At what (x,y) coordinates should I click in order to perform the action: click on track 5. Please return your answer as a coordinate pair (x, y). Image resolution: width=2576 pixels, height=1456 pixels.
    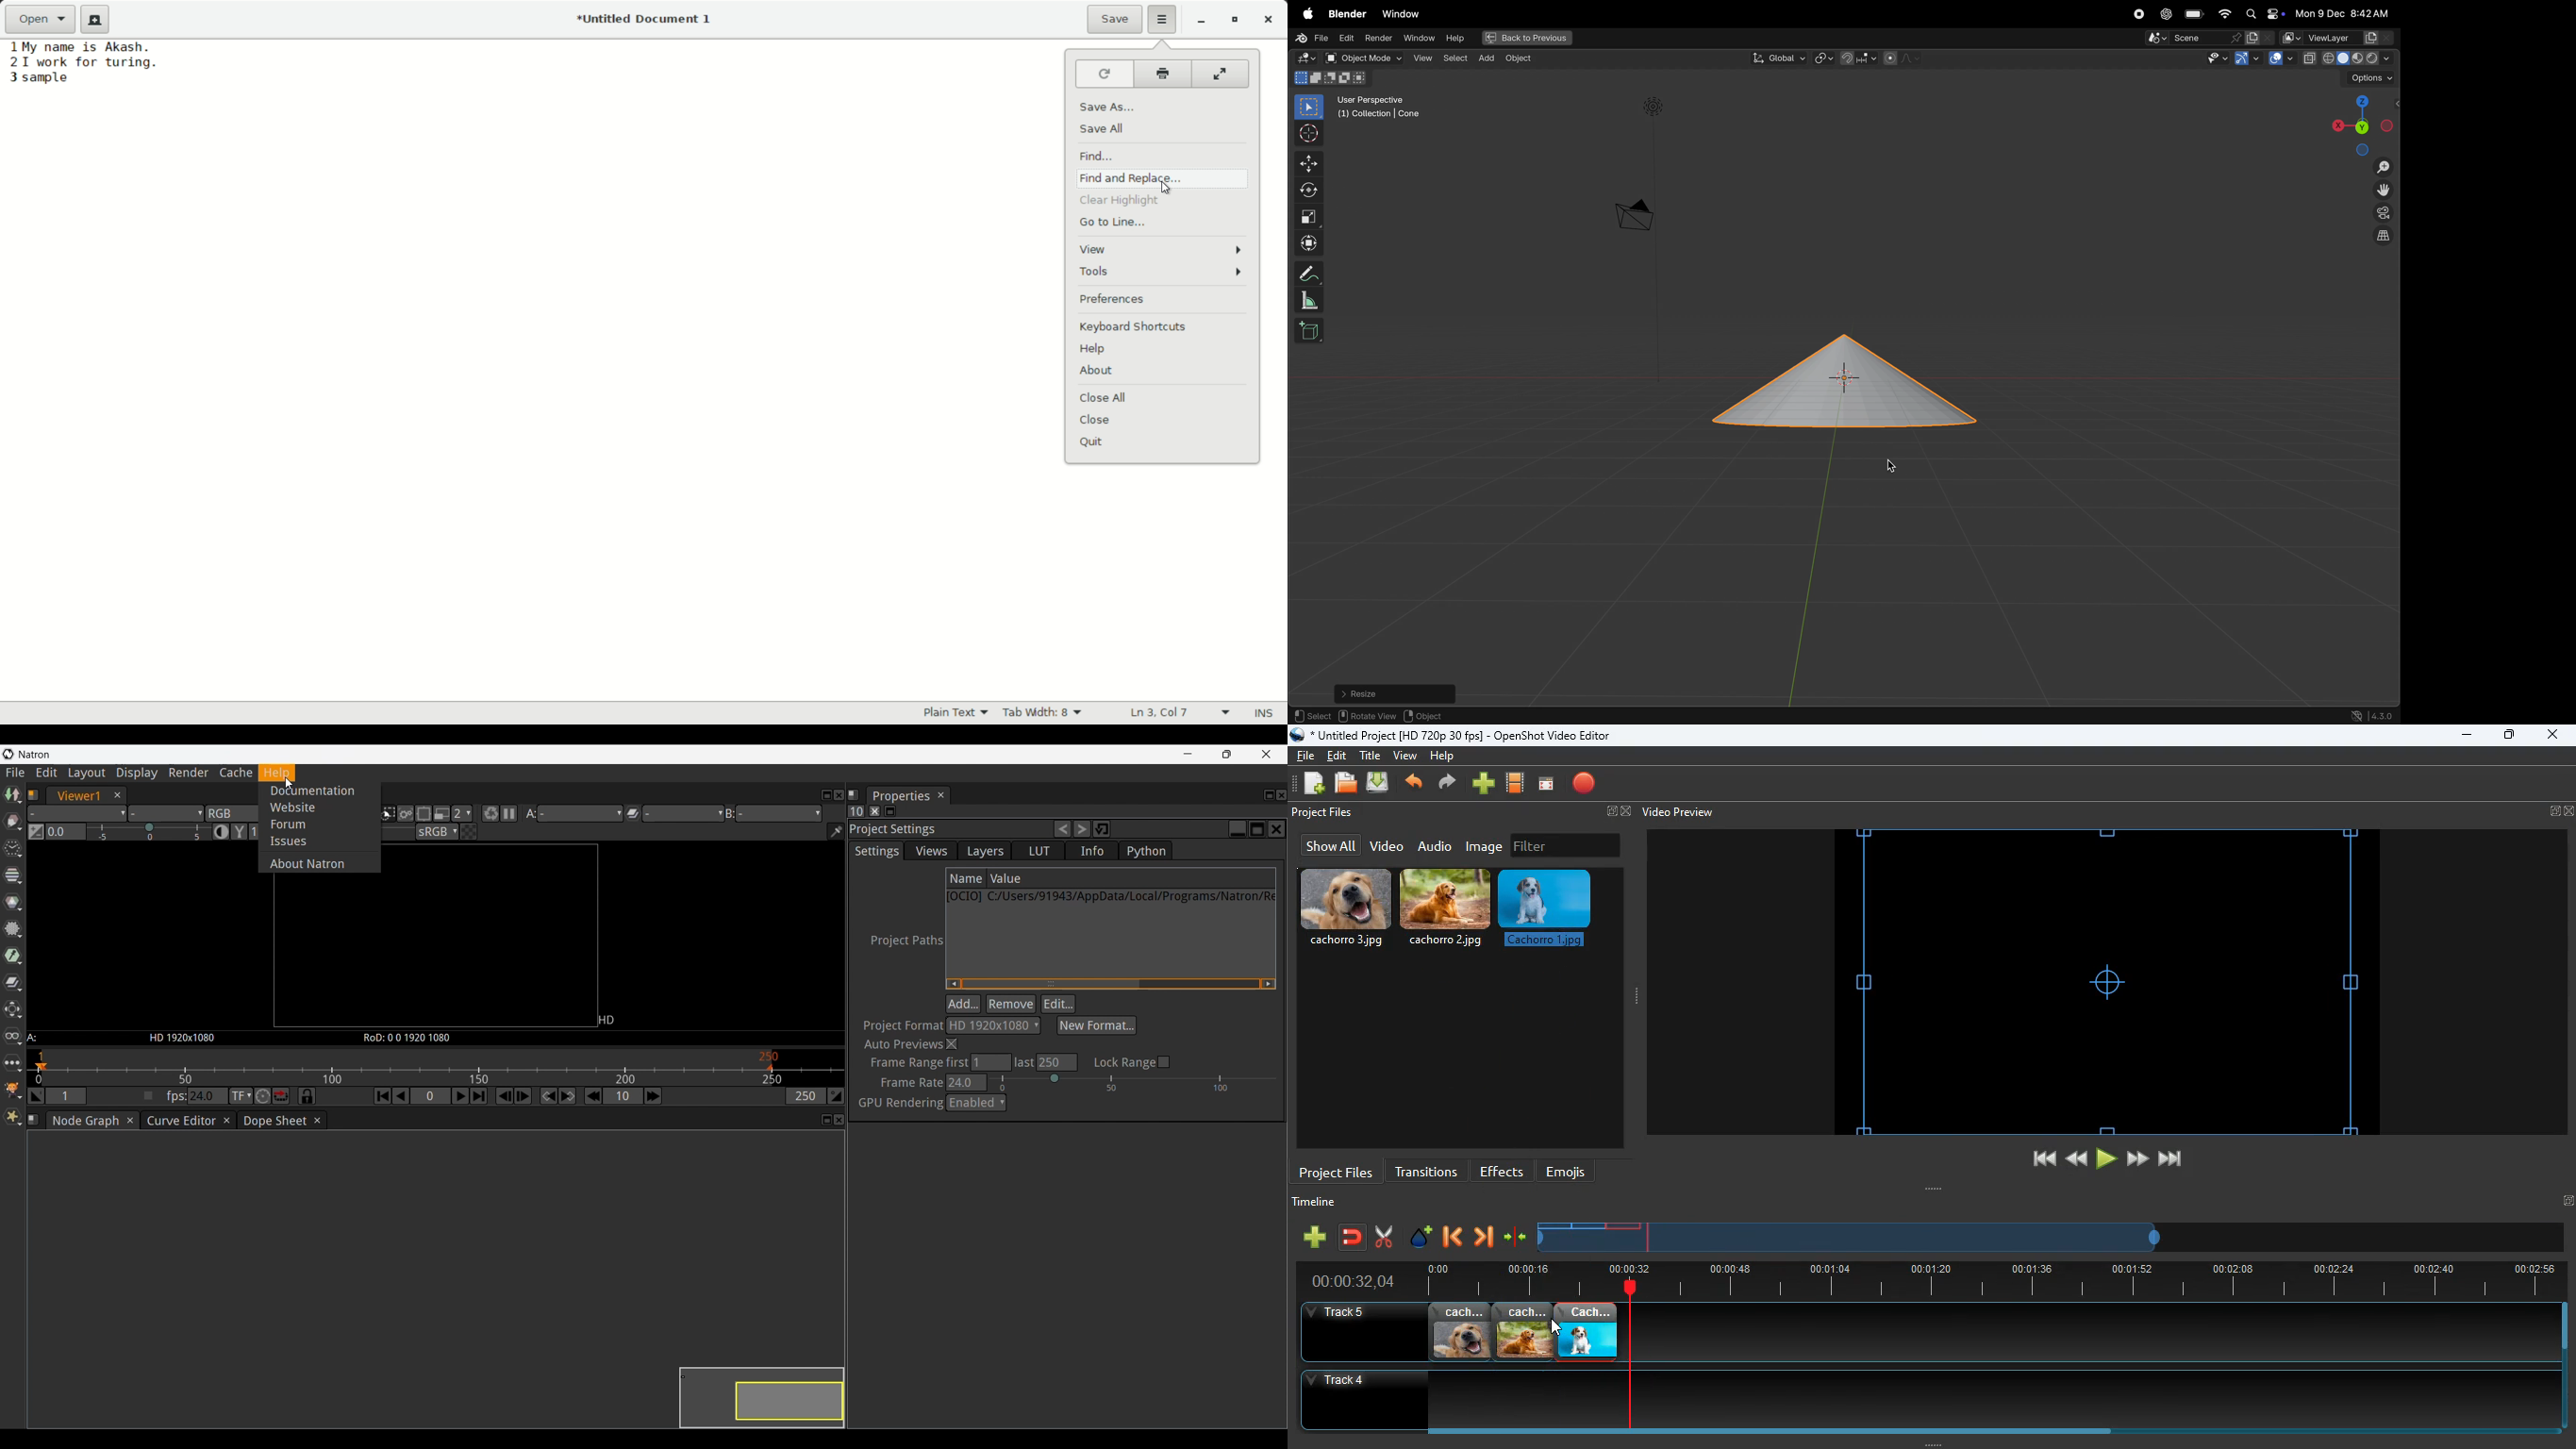
    Looking at the image, I should click on (1340, 1313).